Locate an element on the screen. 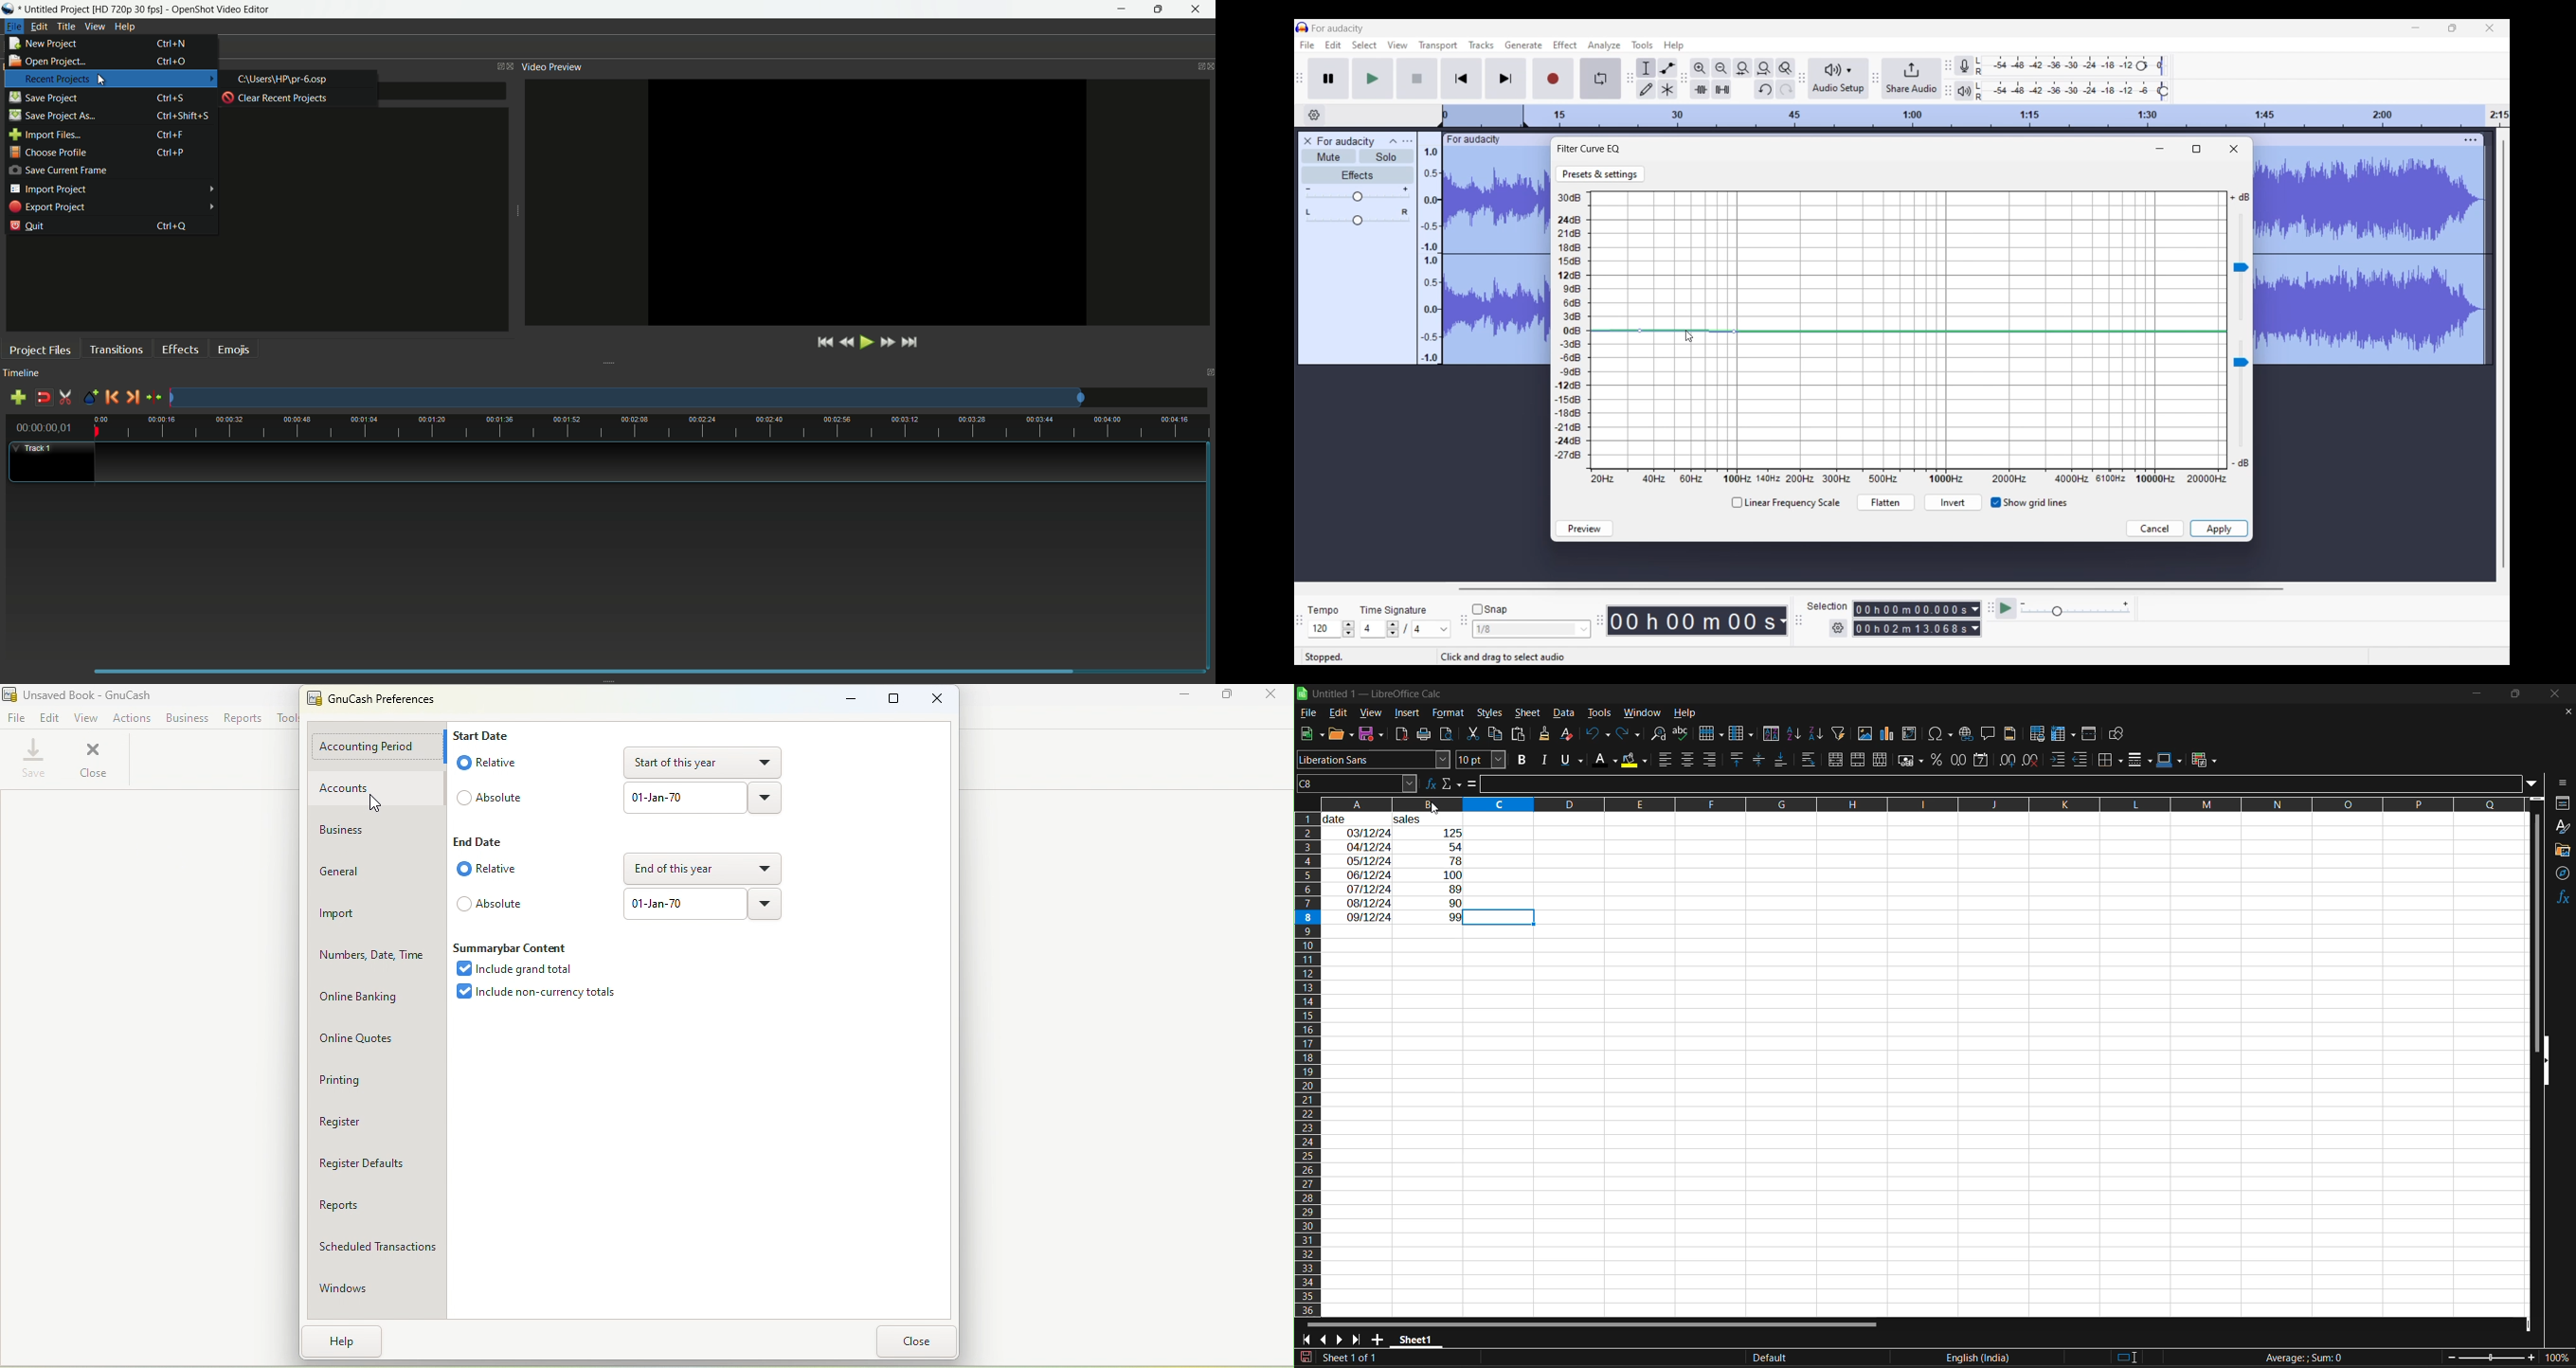  zoom factor is located at coordinates (2555, 1359).